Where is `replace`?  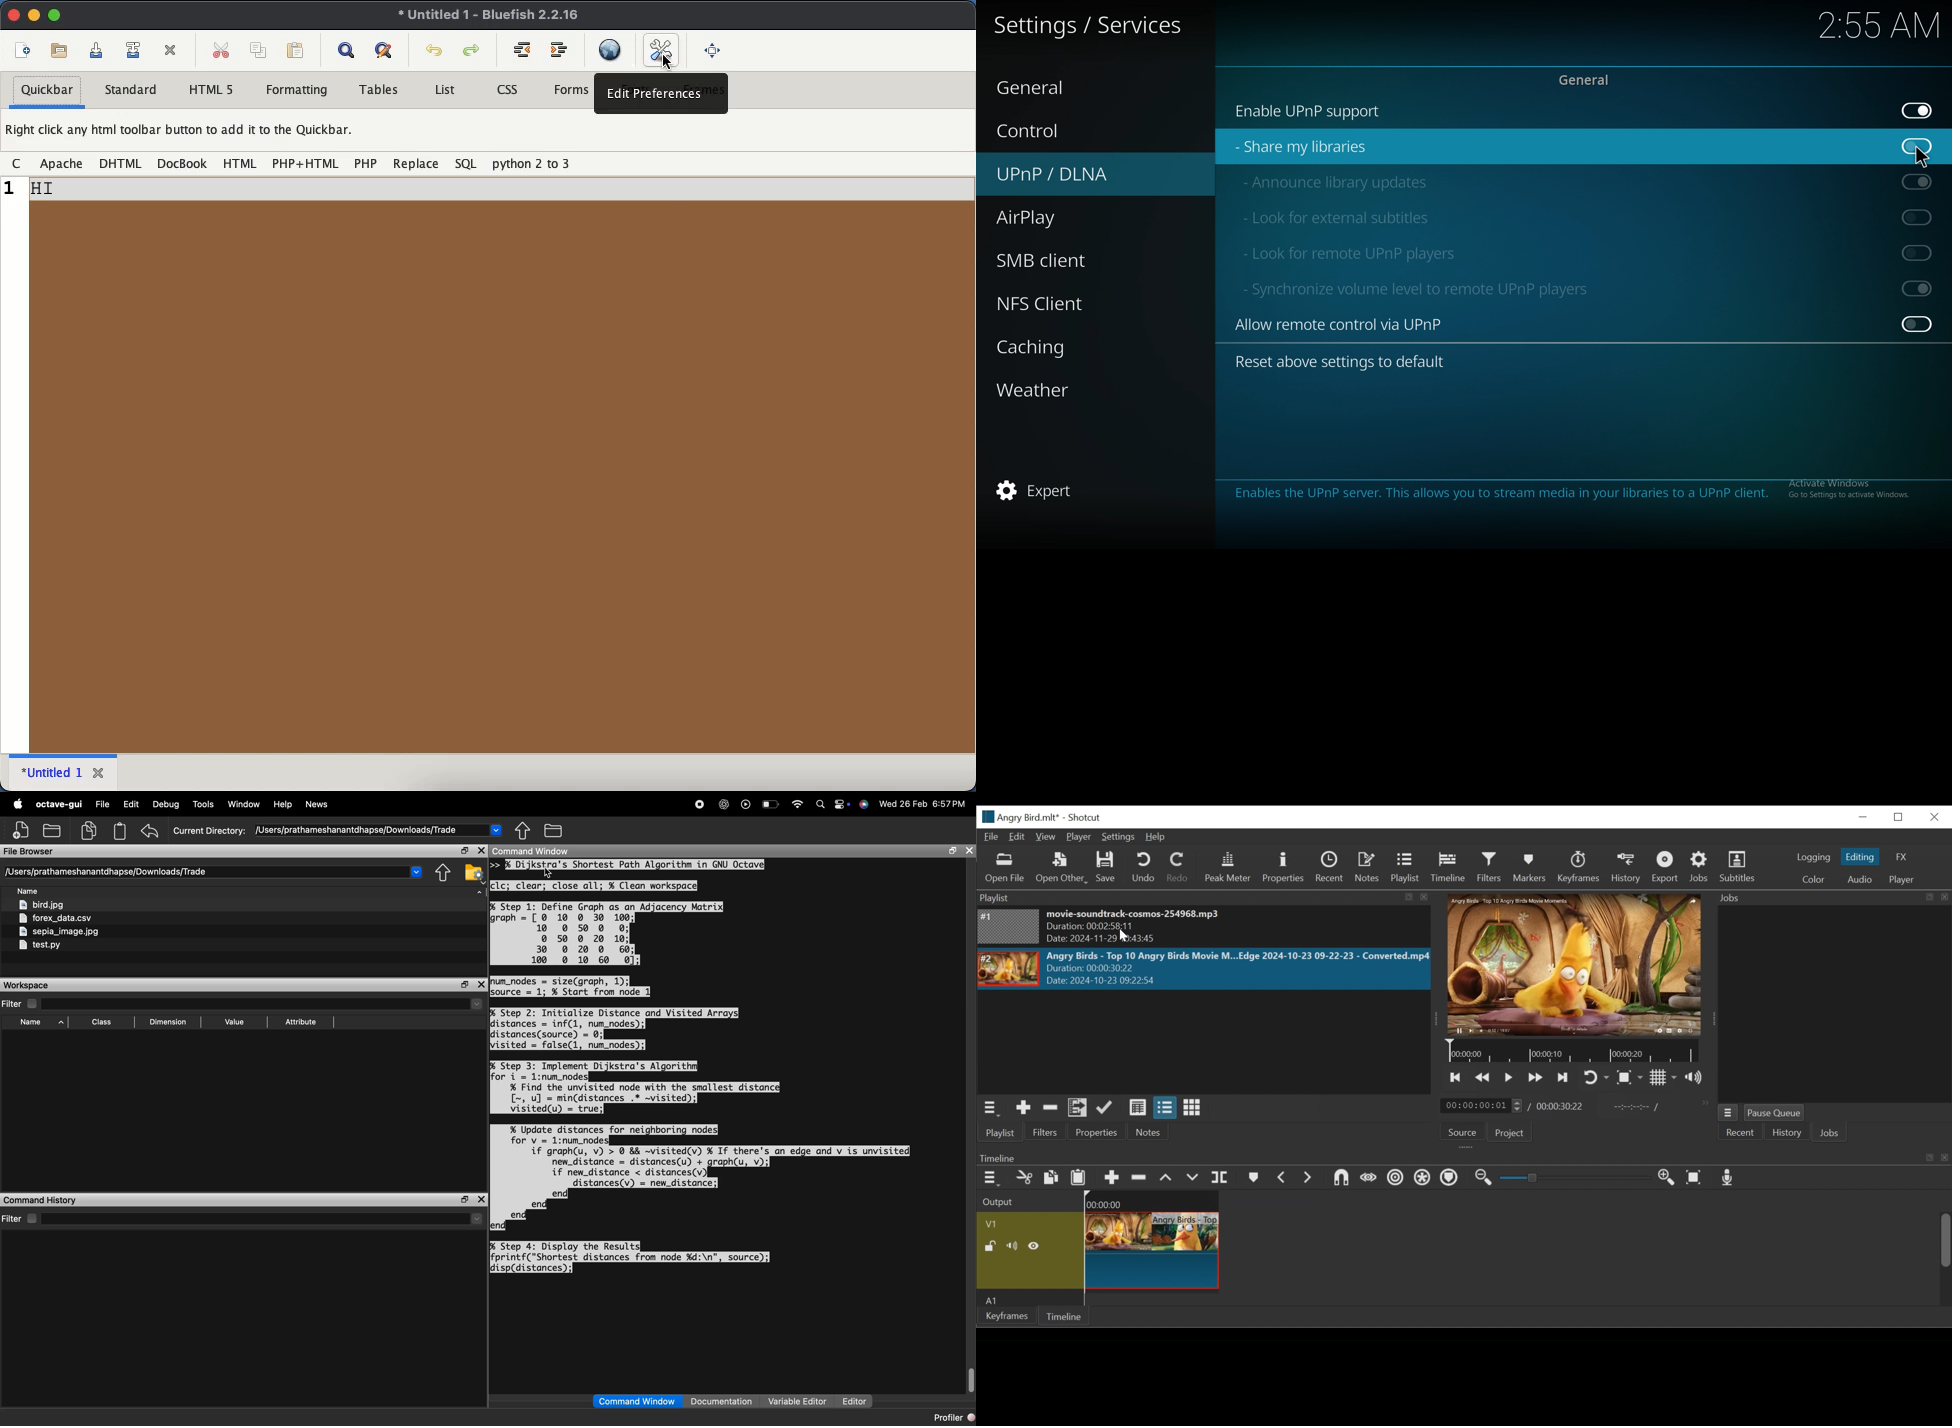 replace is located at coordinates (416, 164).